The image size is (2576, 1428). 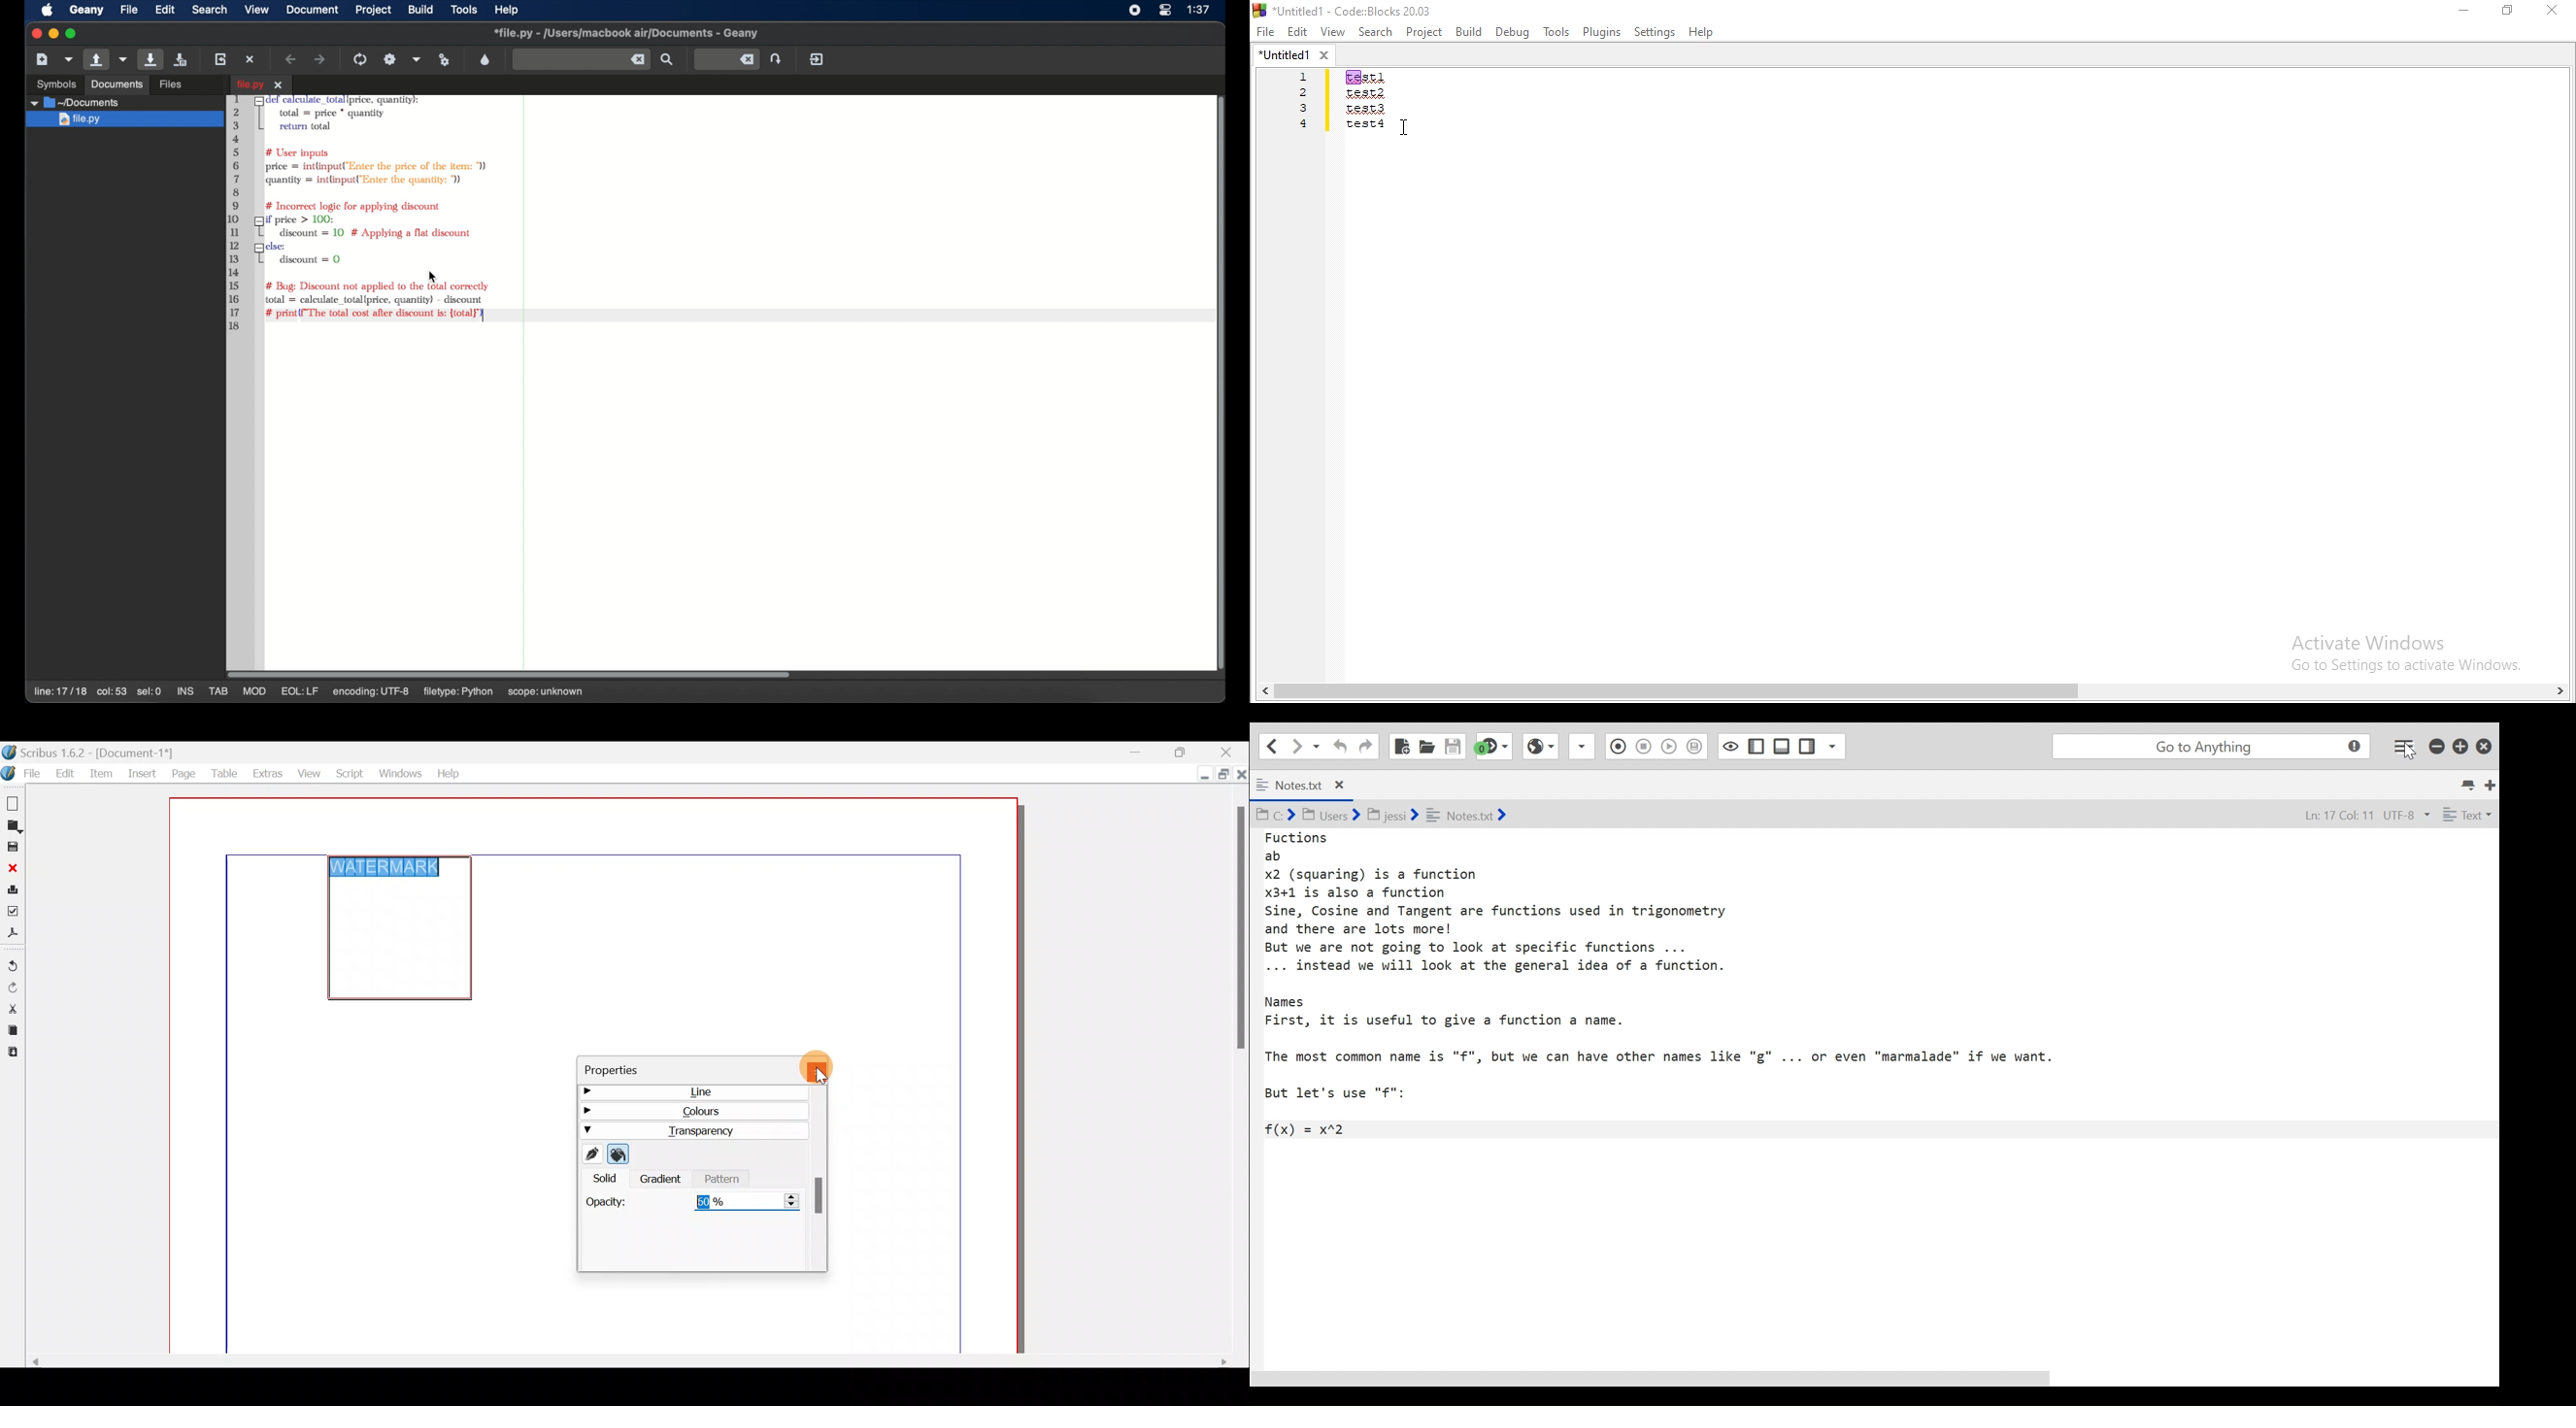 I want to click on Open File, so click(x=1427, y=746).